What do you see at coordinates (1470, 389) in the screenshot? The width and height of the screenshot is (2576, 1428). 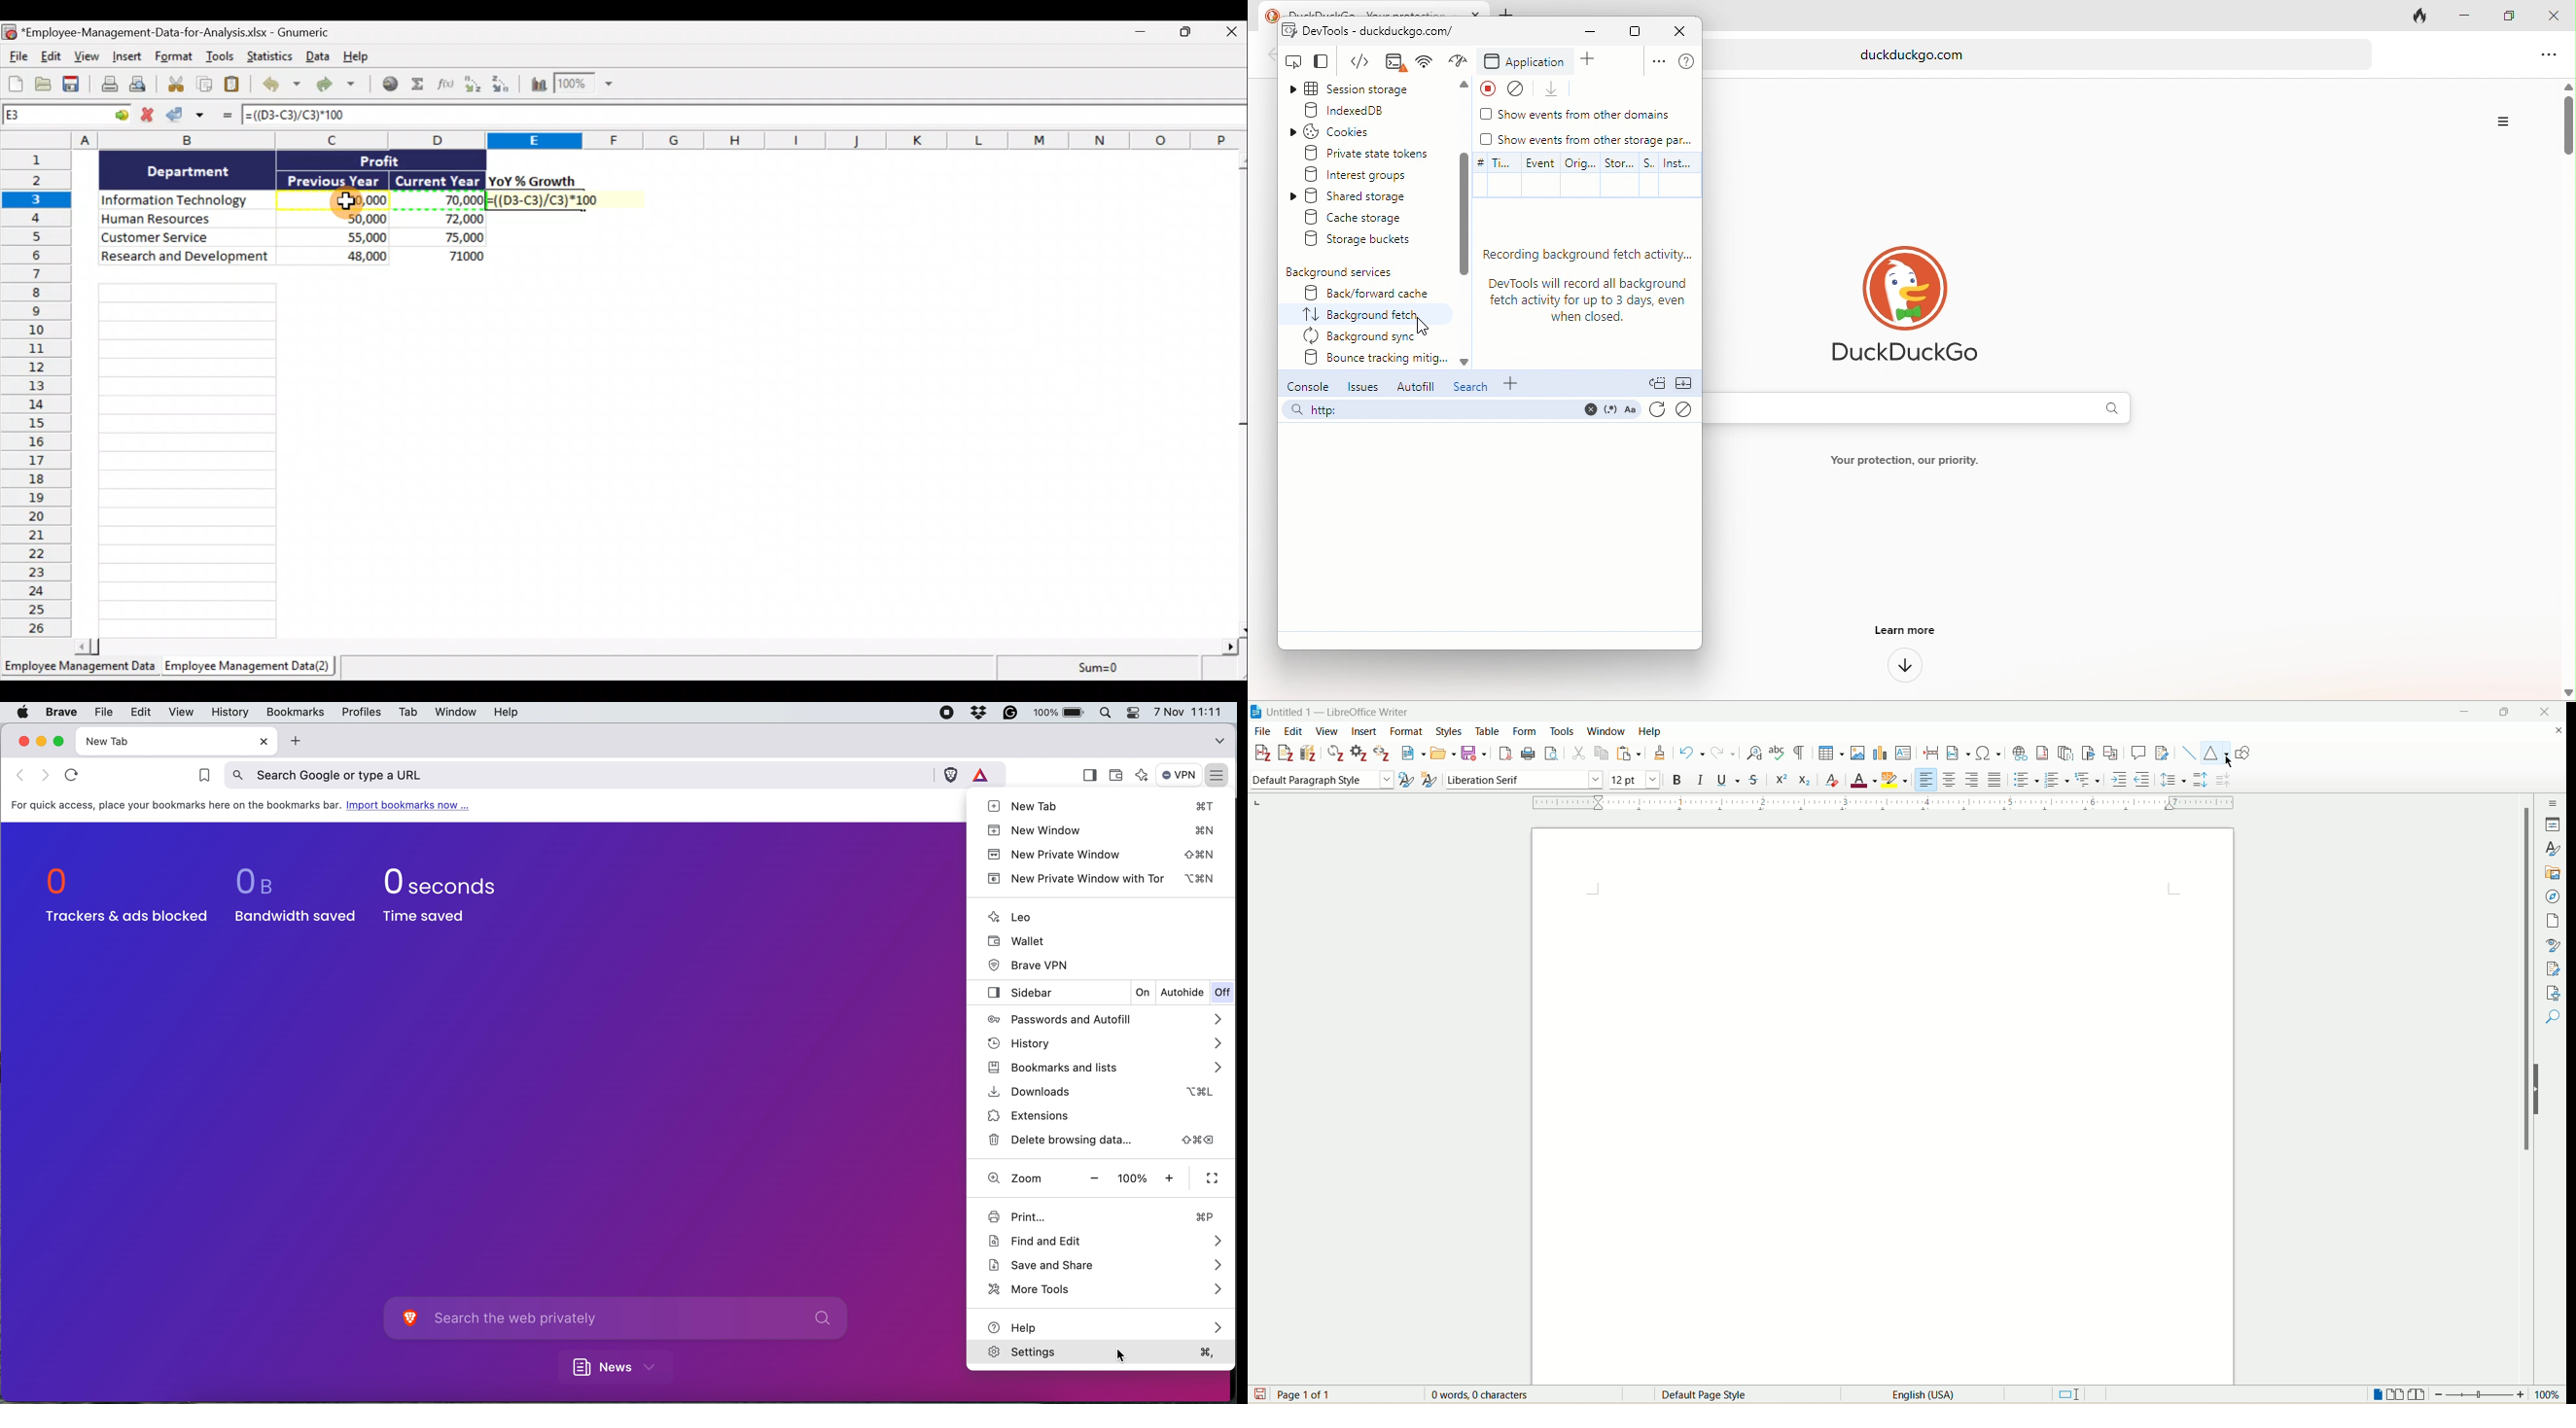 I see `search` at bounding box center [1470, 389].